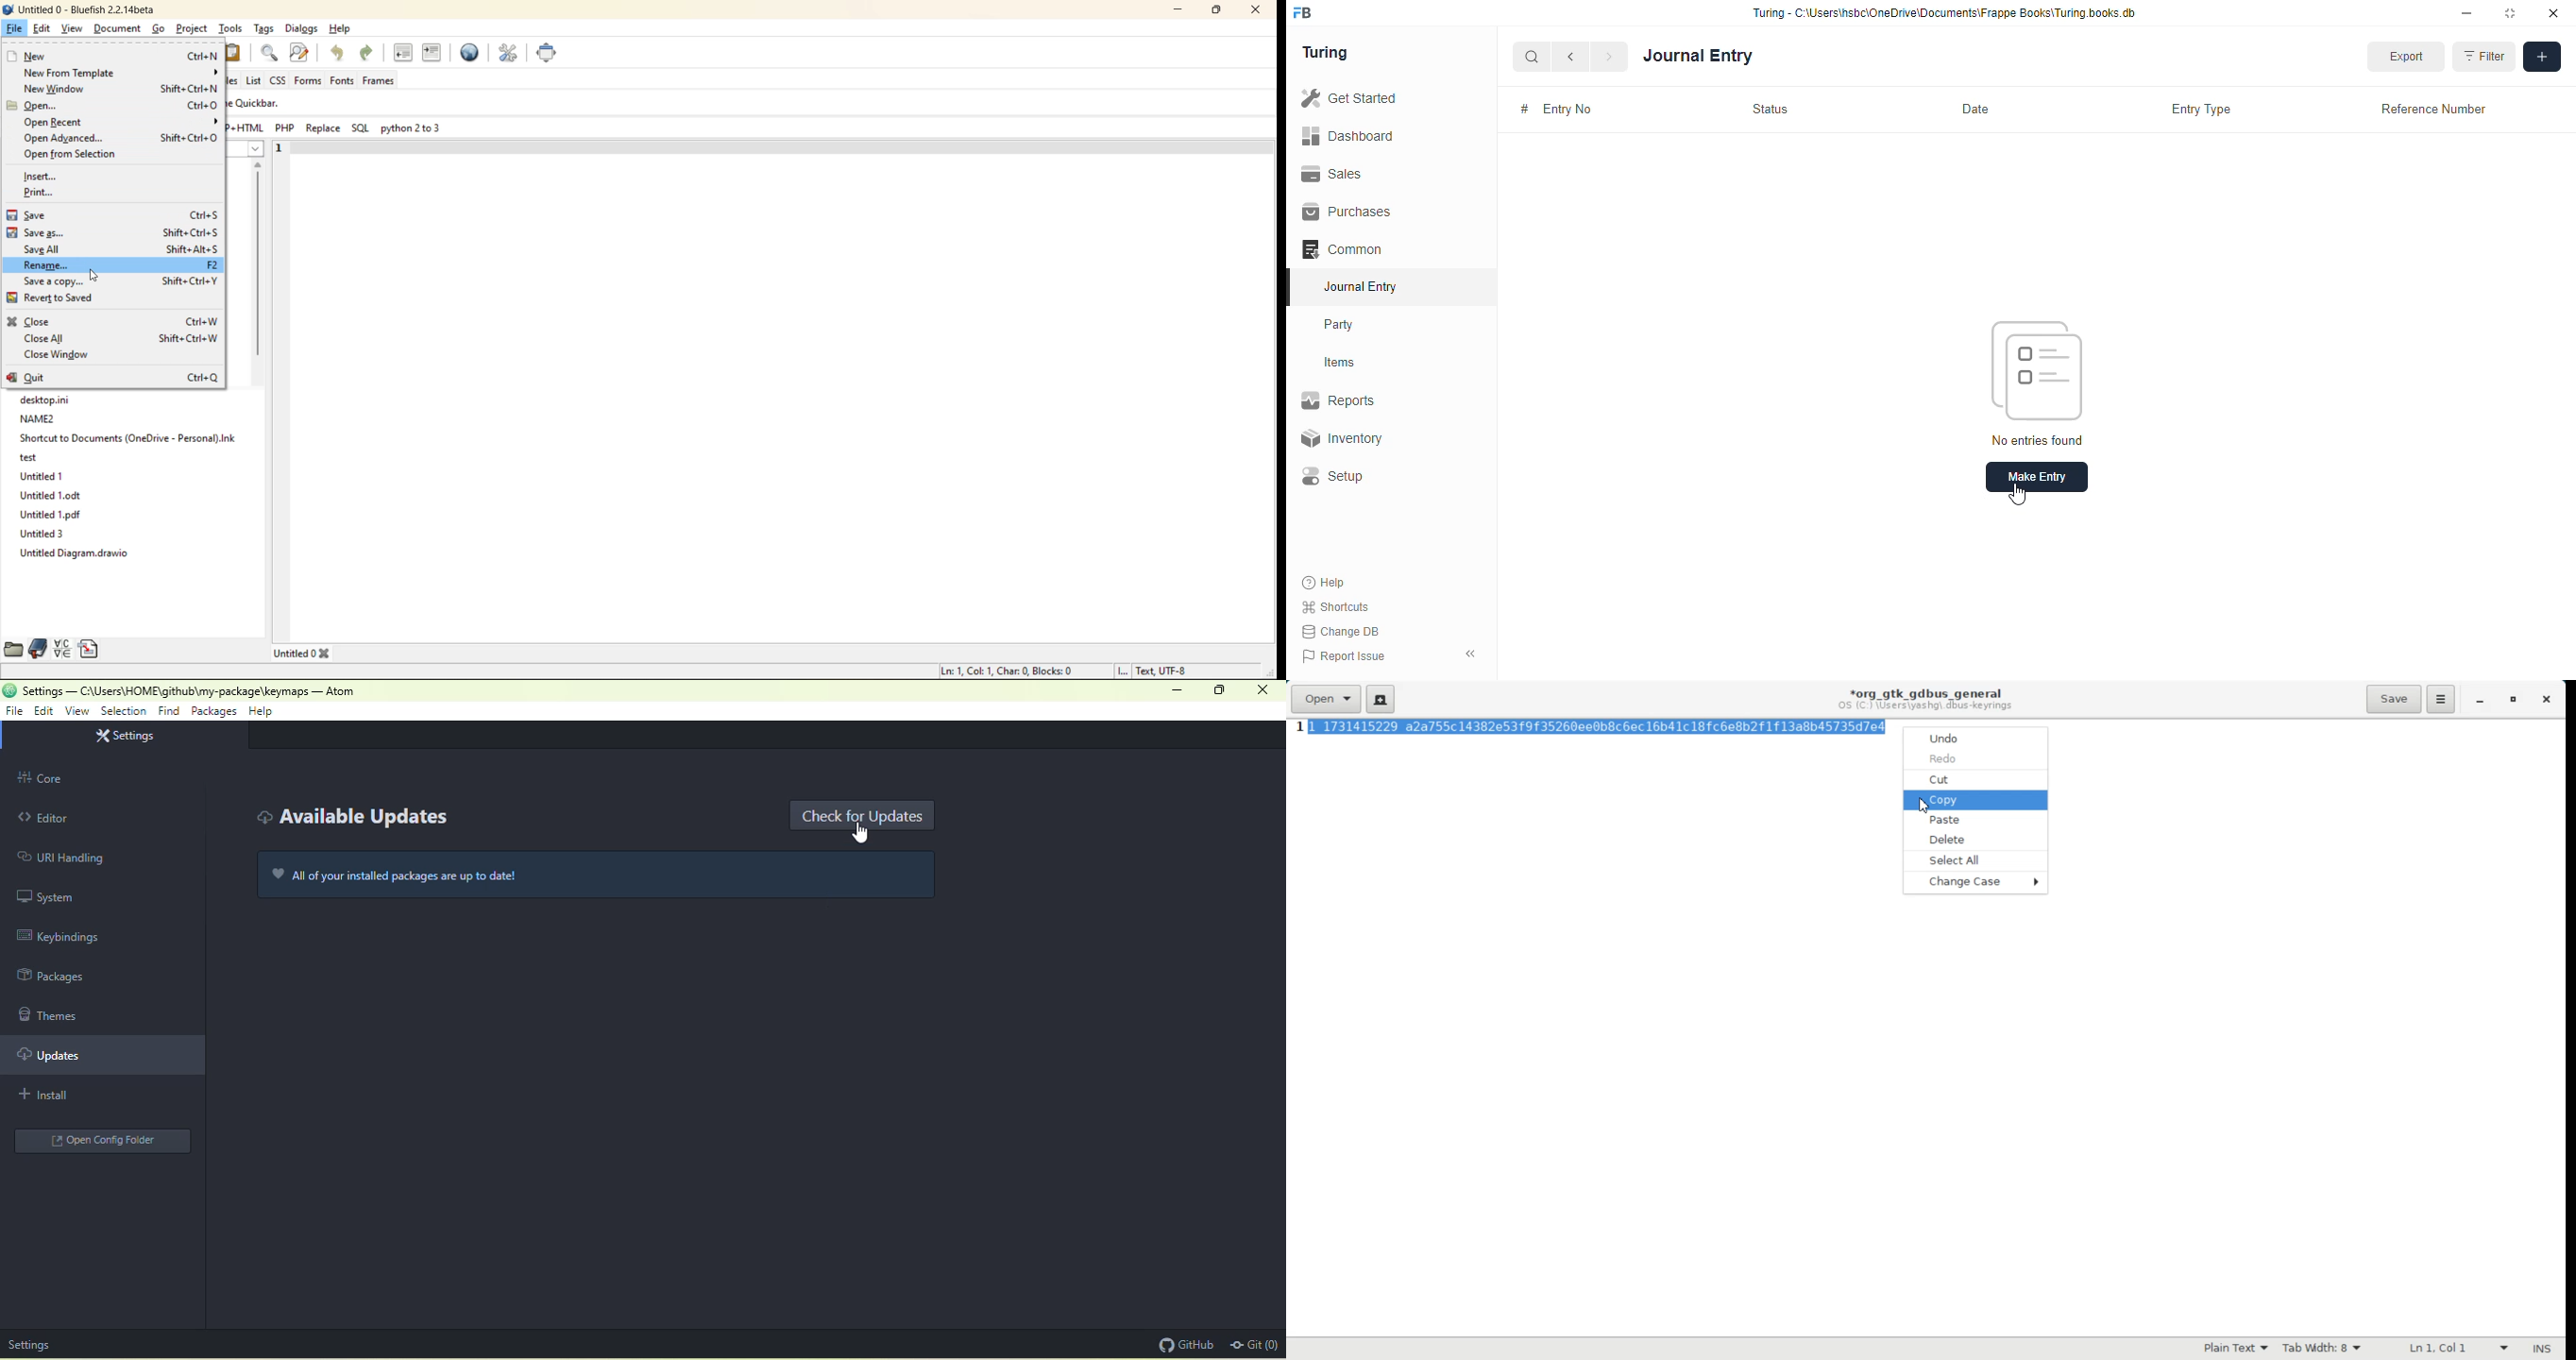 The width and height of the screenshot is (2576, 1372). What do you see at coordinates (1344, 656) in the screenshot?
I see `report issue` at bounding box center [1344, 656].